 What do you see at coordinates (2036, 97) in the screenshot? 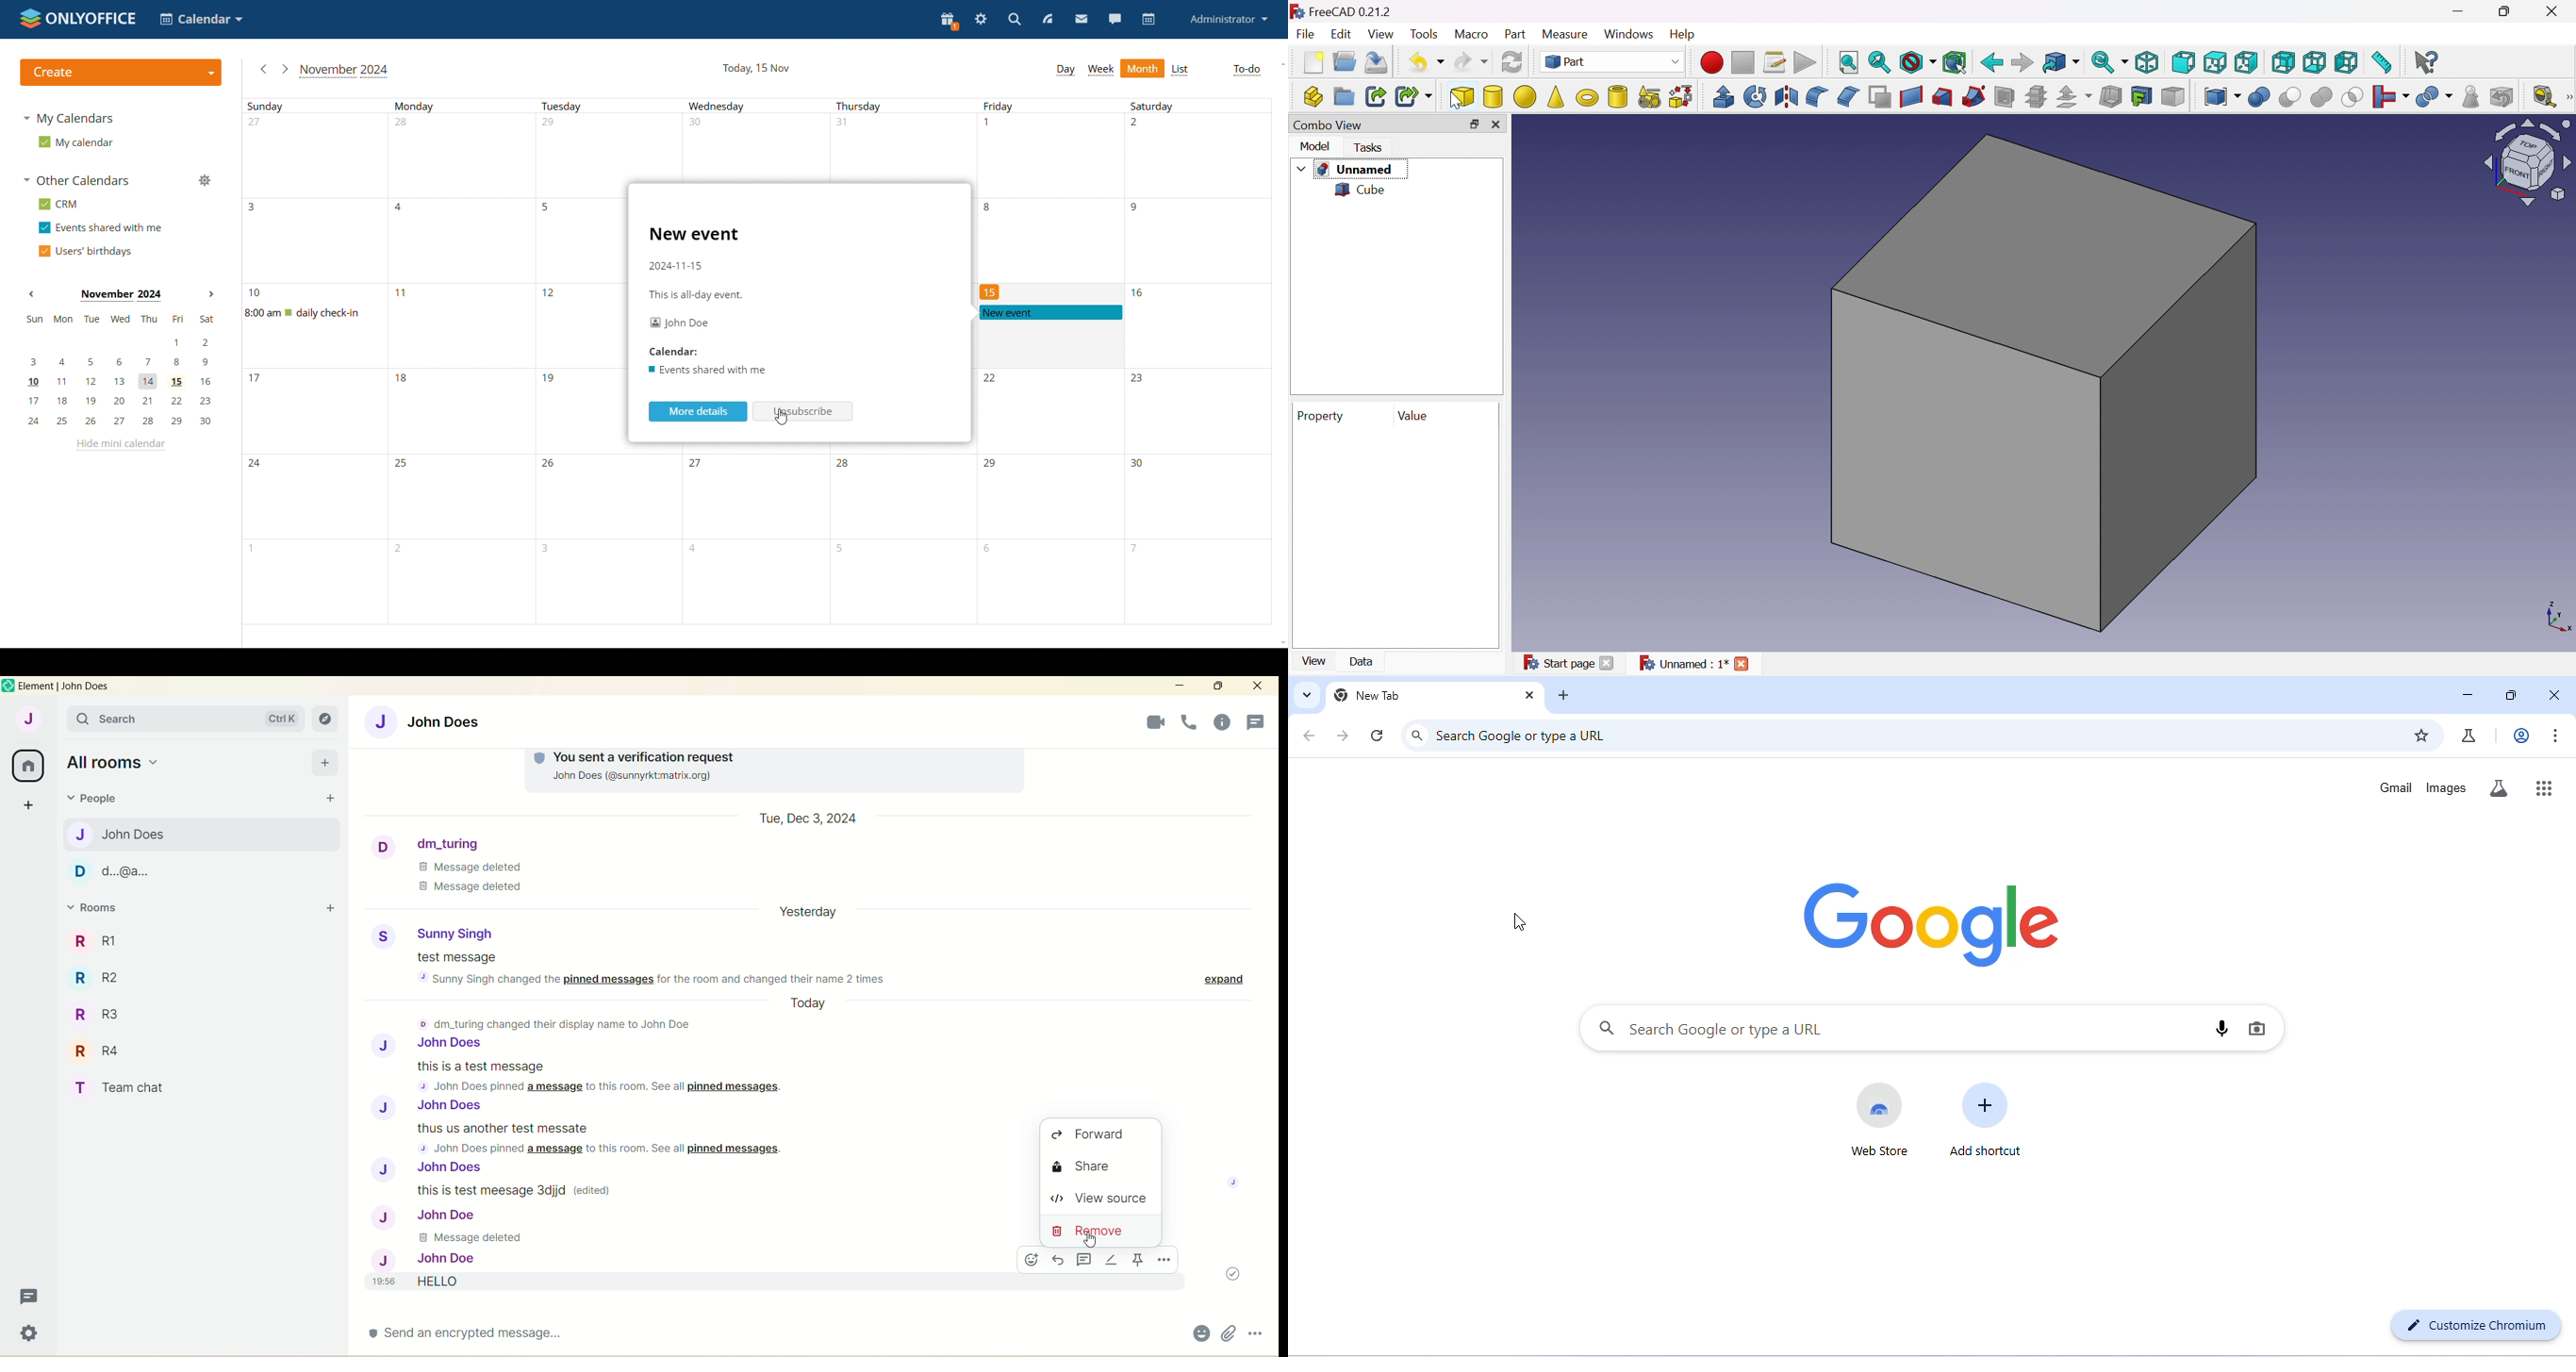
I see `Cross-sections` at bounding box center [2036, 97].